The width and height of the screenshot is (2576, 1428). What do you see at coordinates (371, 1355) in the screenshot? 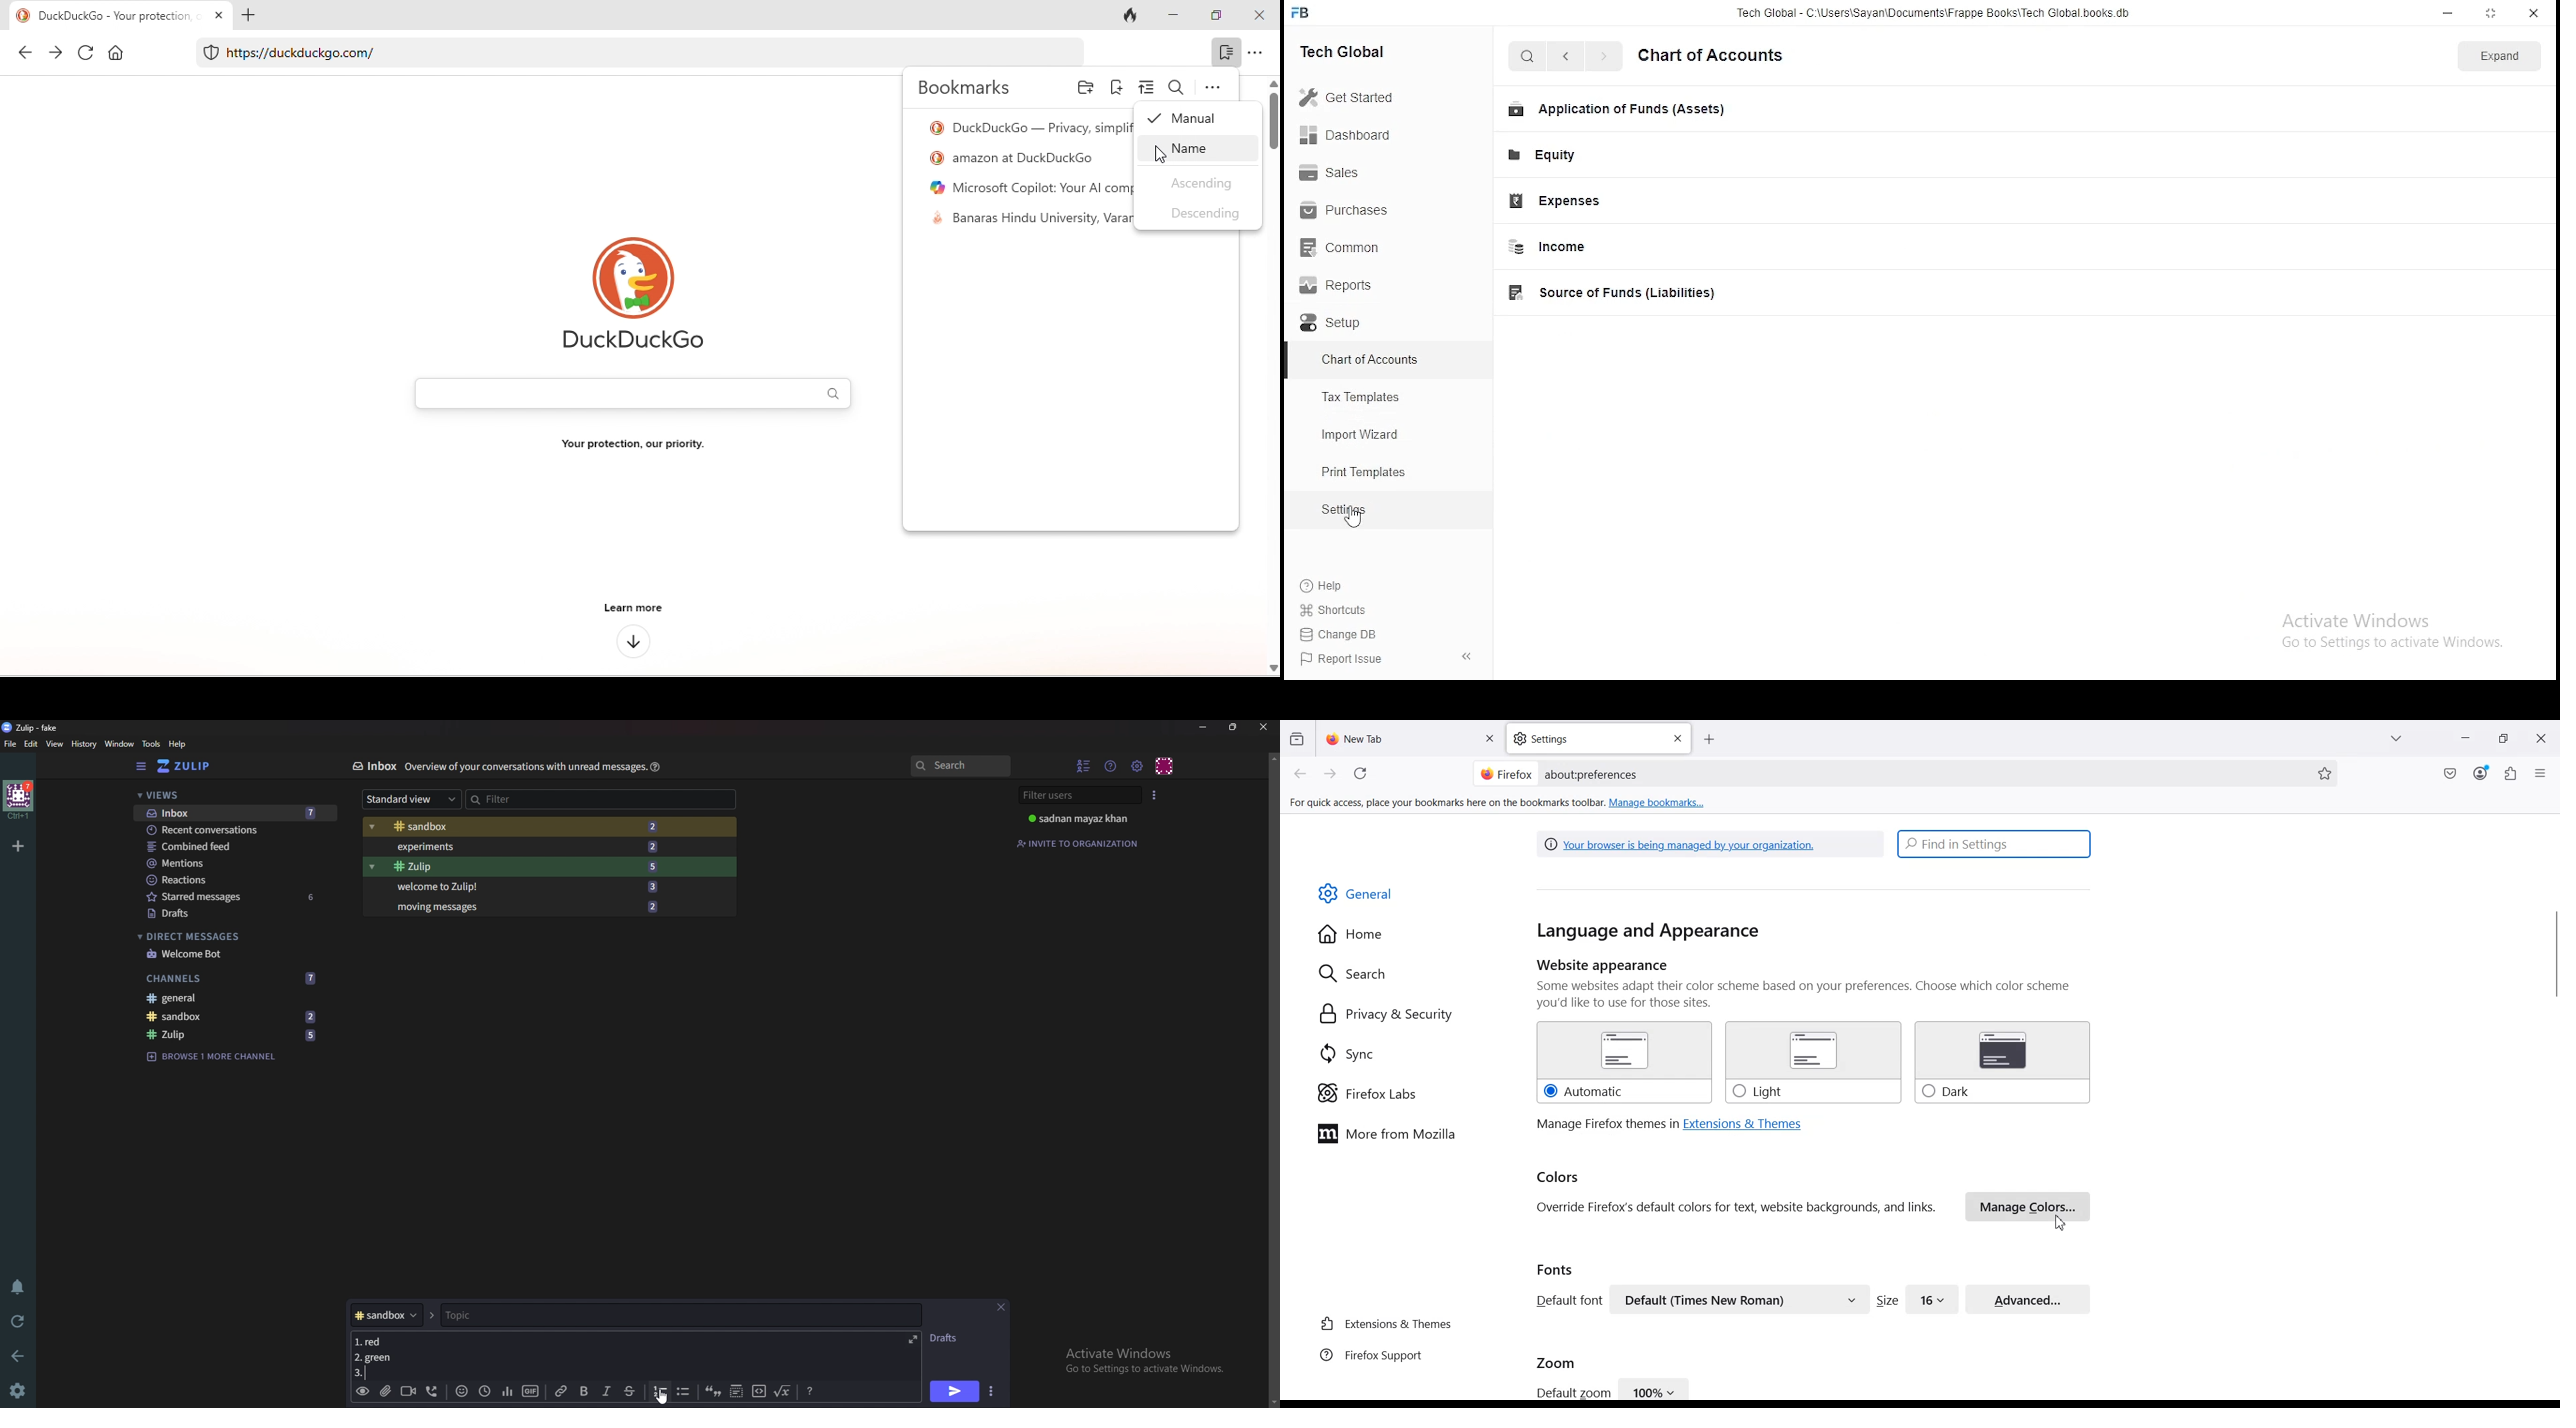
I see `Message` at bounding box center [371, 1355].